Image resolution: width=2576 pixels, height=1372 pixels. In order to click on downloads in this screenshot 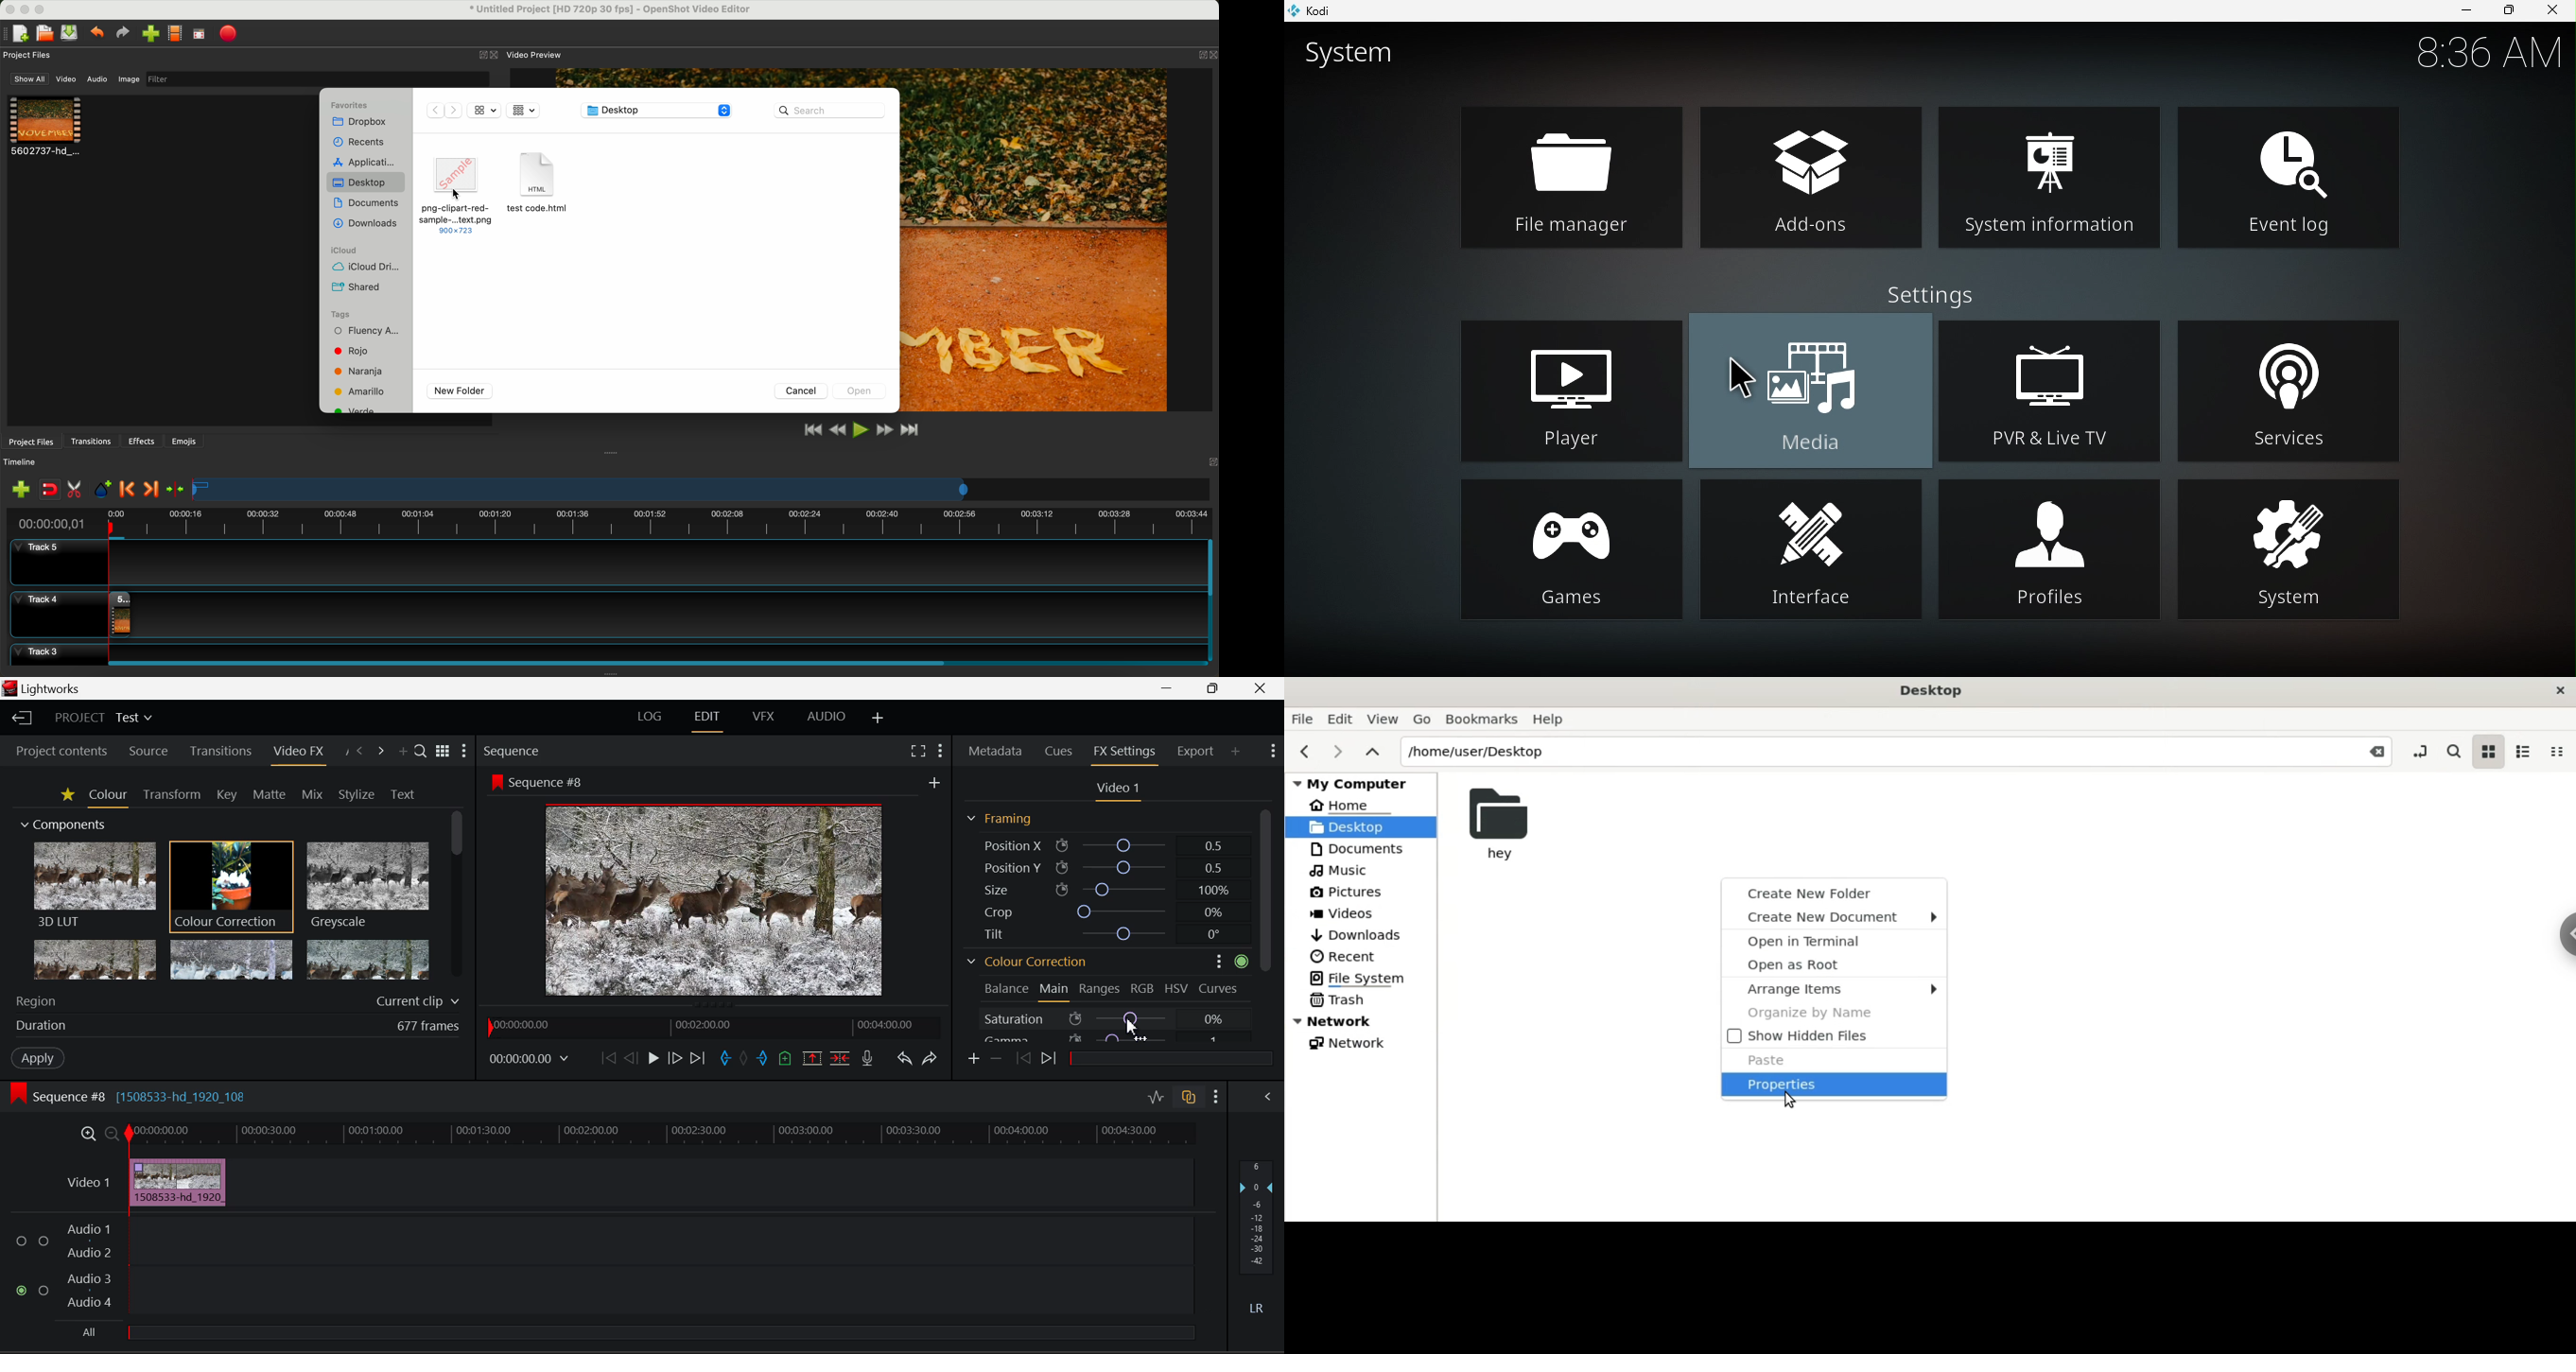, I will do `click(366, 223)`.